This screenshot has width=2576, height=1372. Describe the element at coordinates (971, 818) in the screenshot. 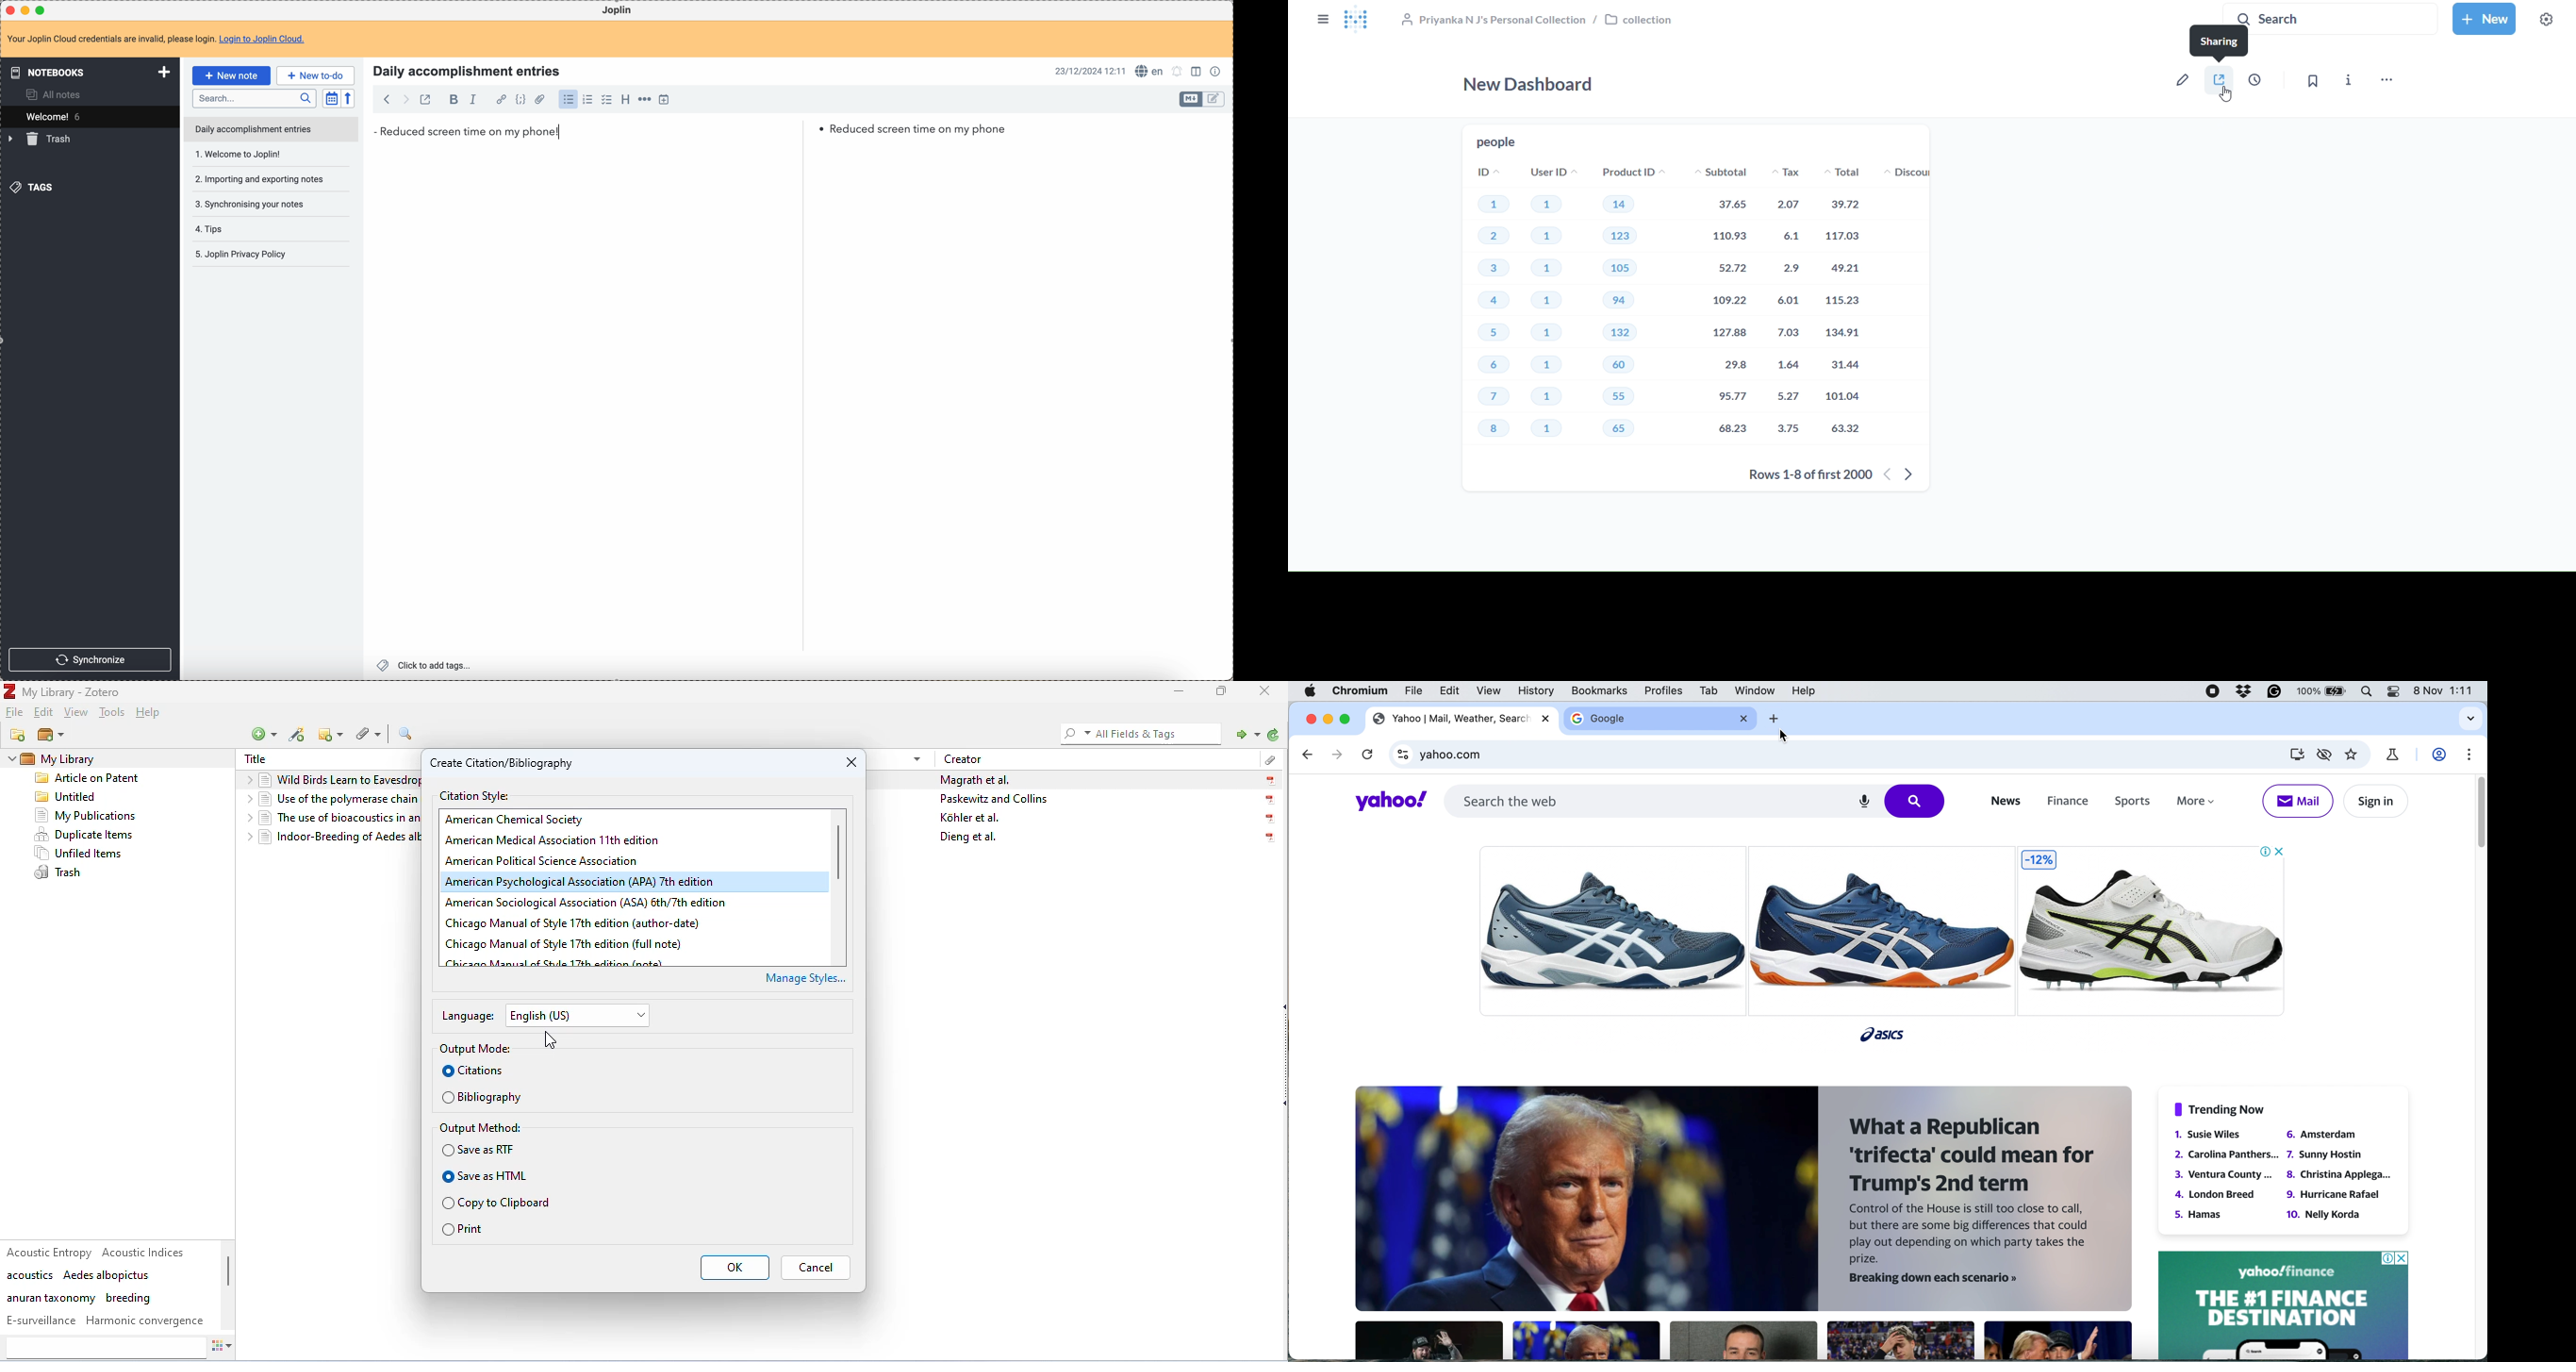

I see `Köhler et al.` at that location.